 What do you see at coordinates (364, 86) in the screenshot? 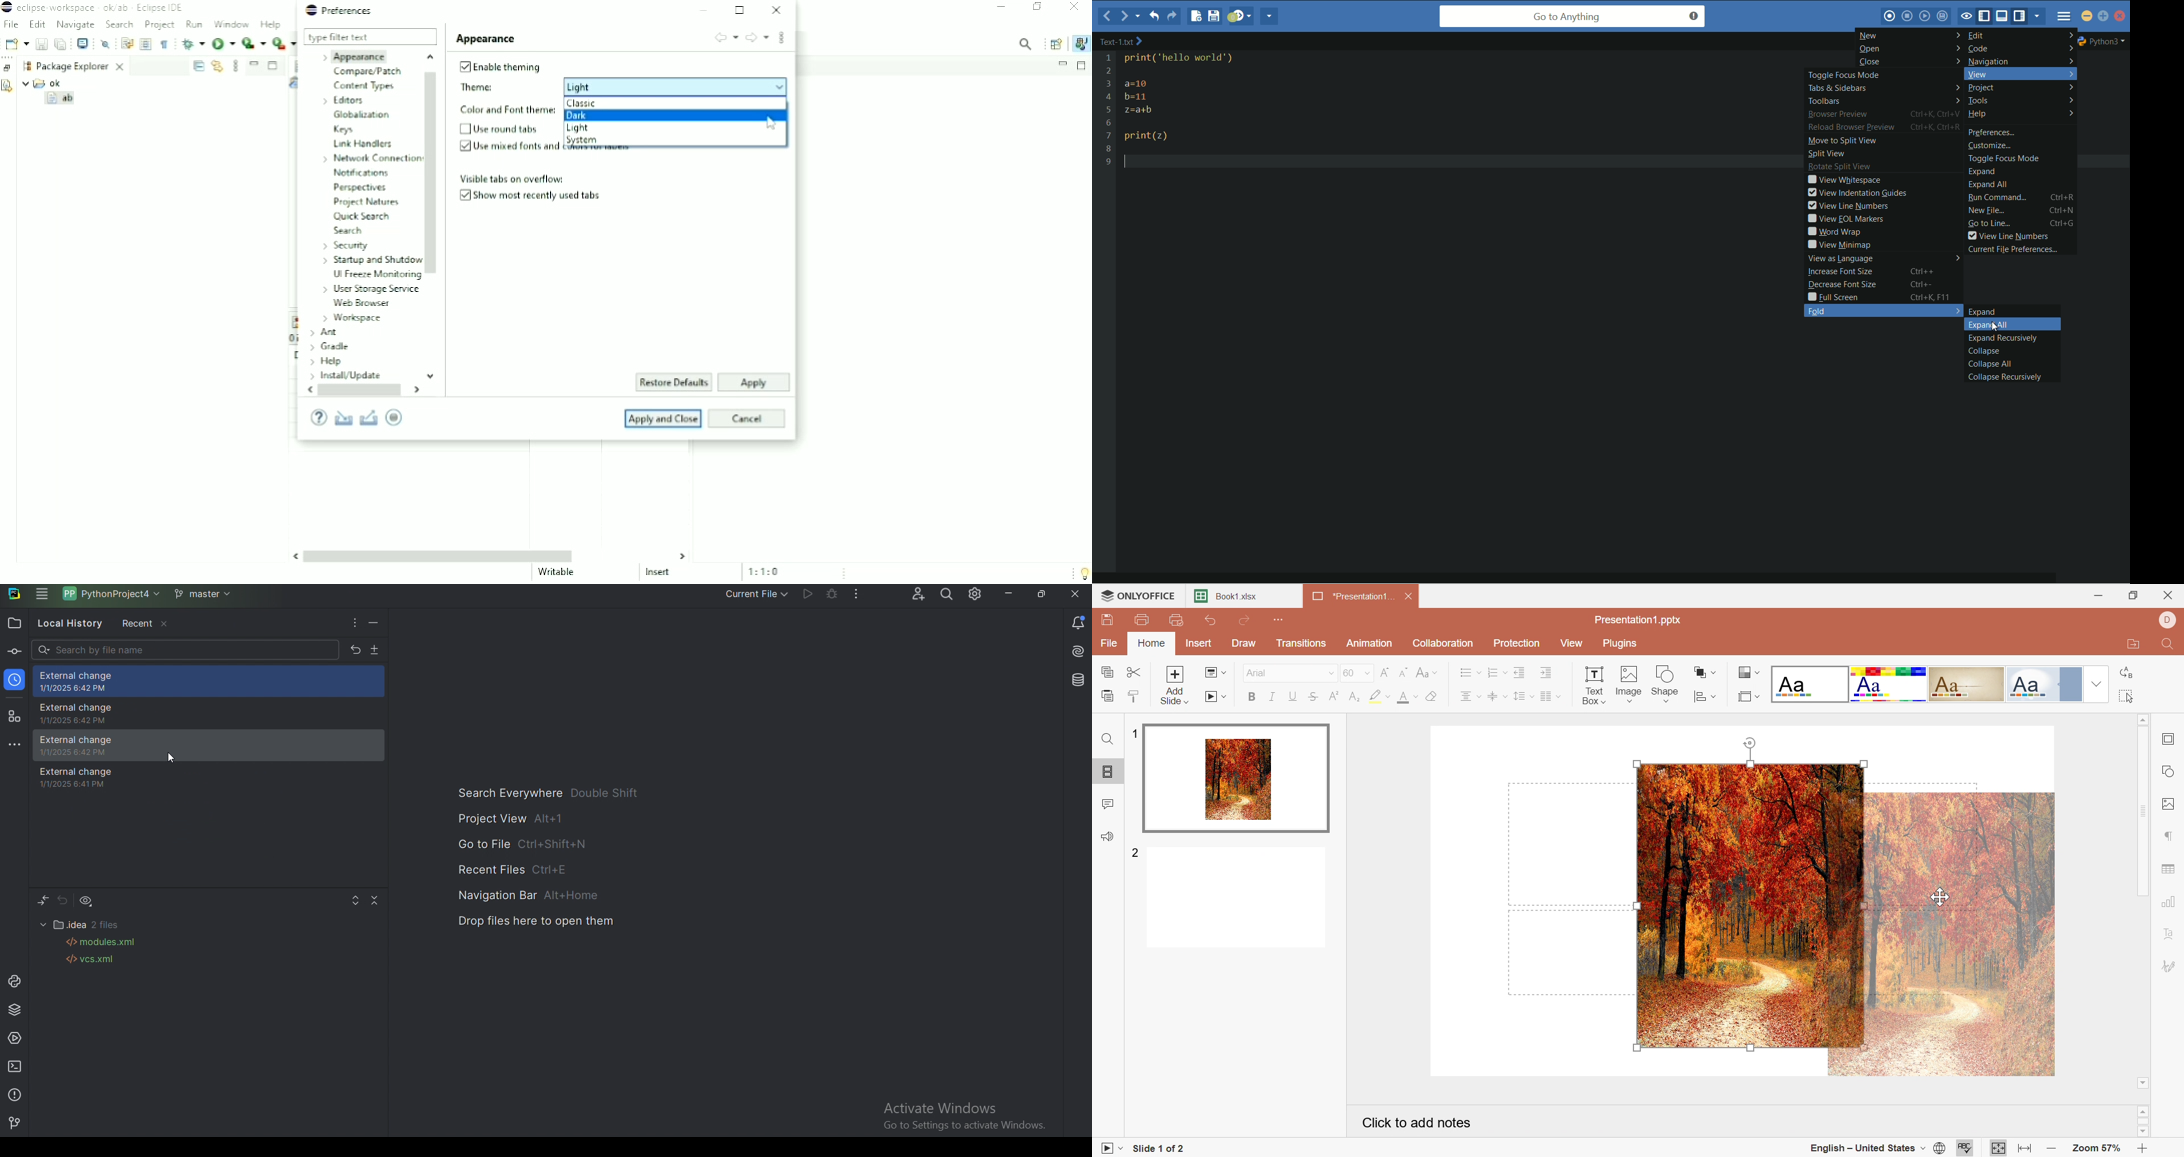
I see `Content Types` at bounding box center [364, 86].